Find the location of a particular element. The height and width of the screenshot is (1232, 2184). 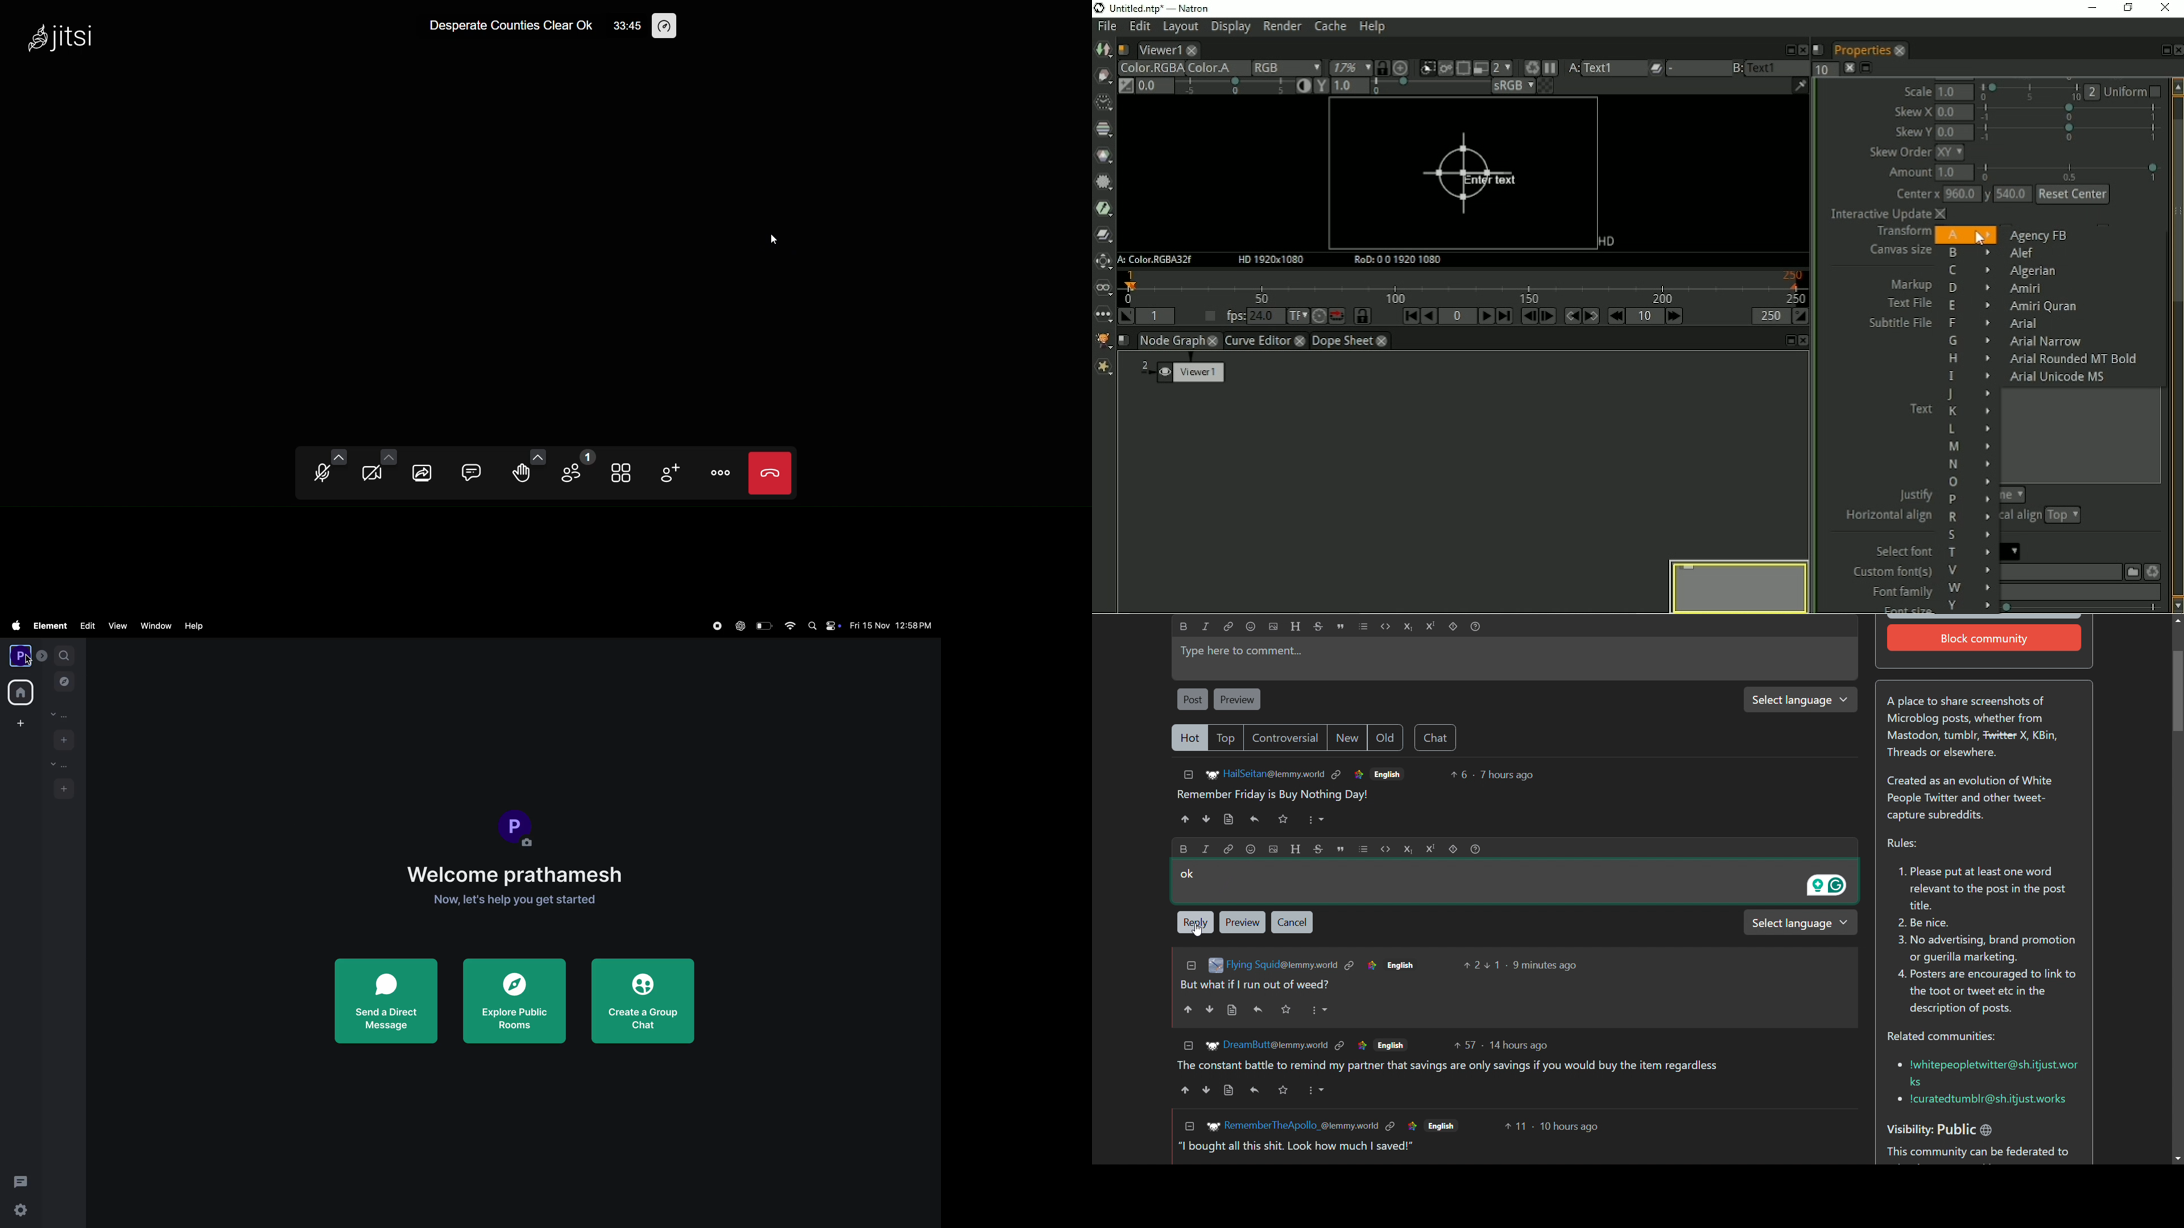

search1 is located at coordinates (65, 654).